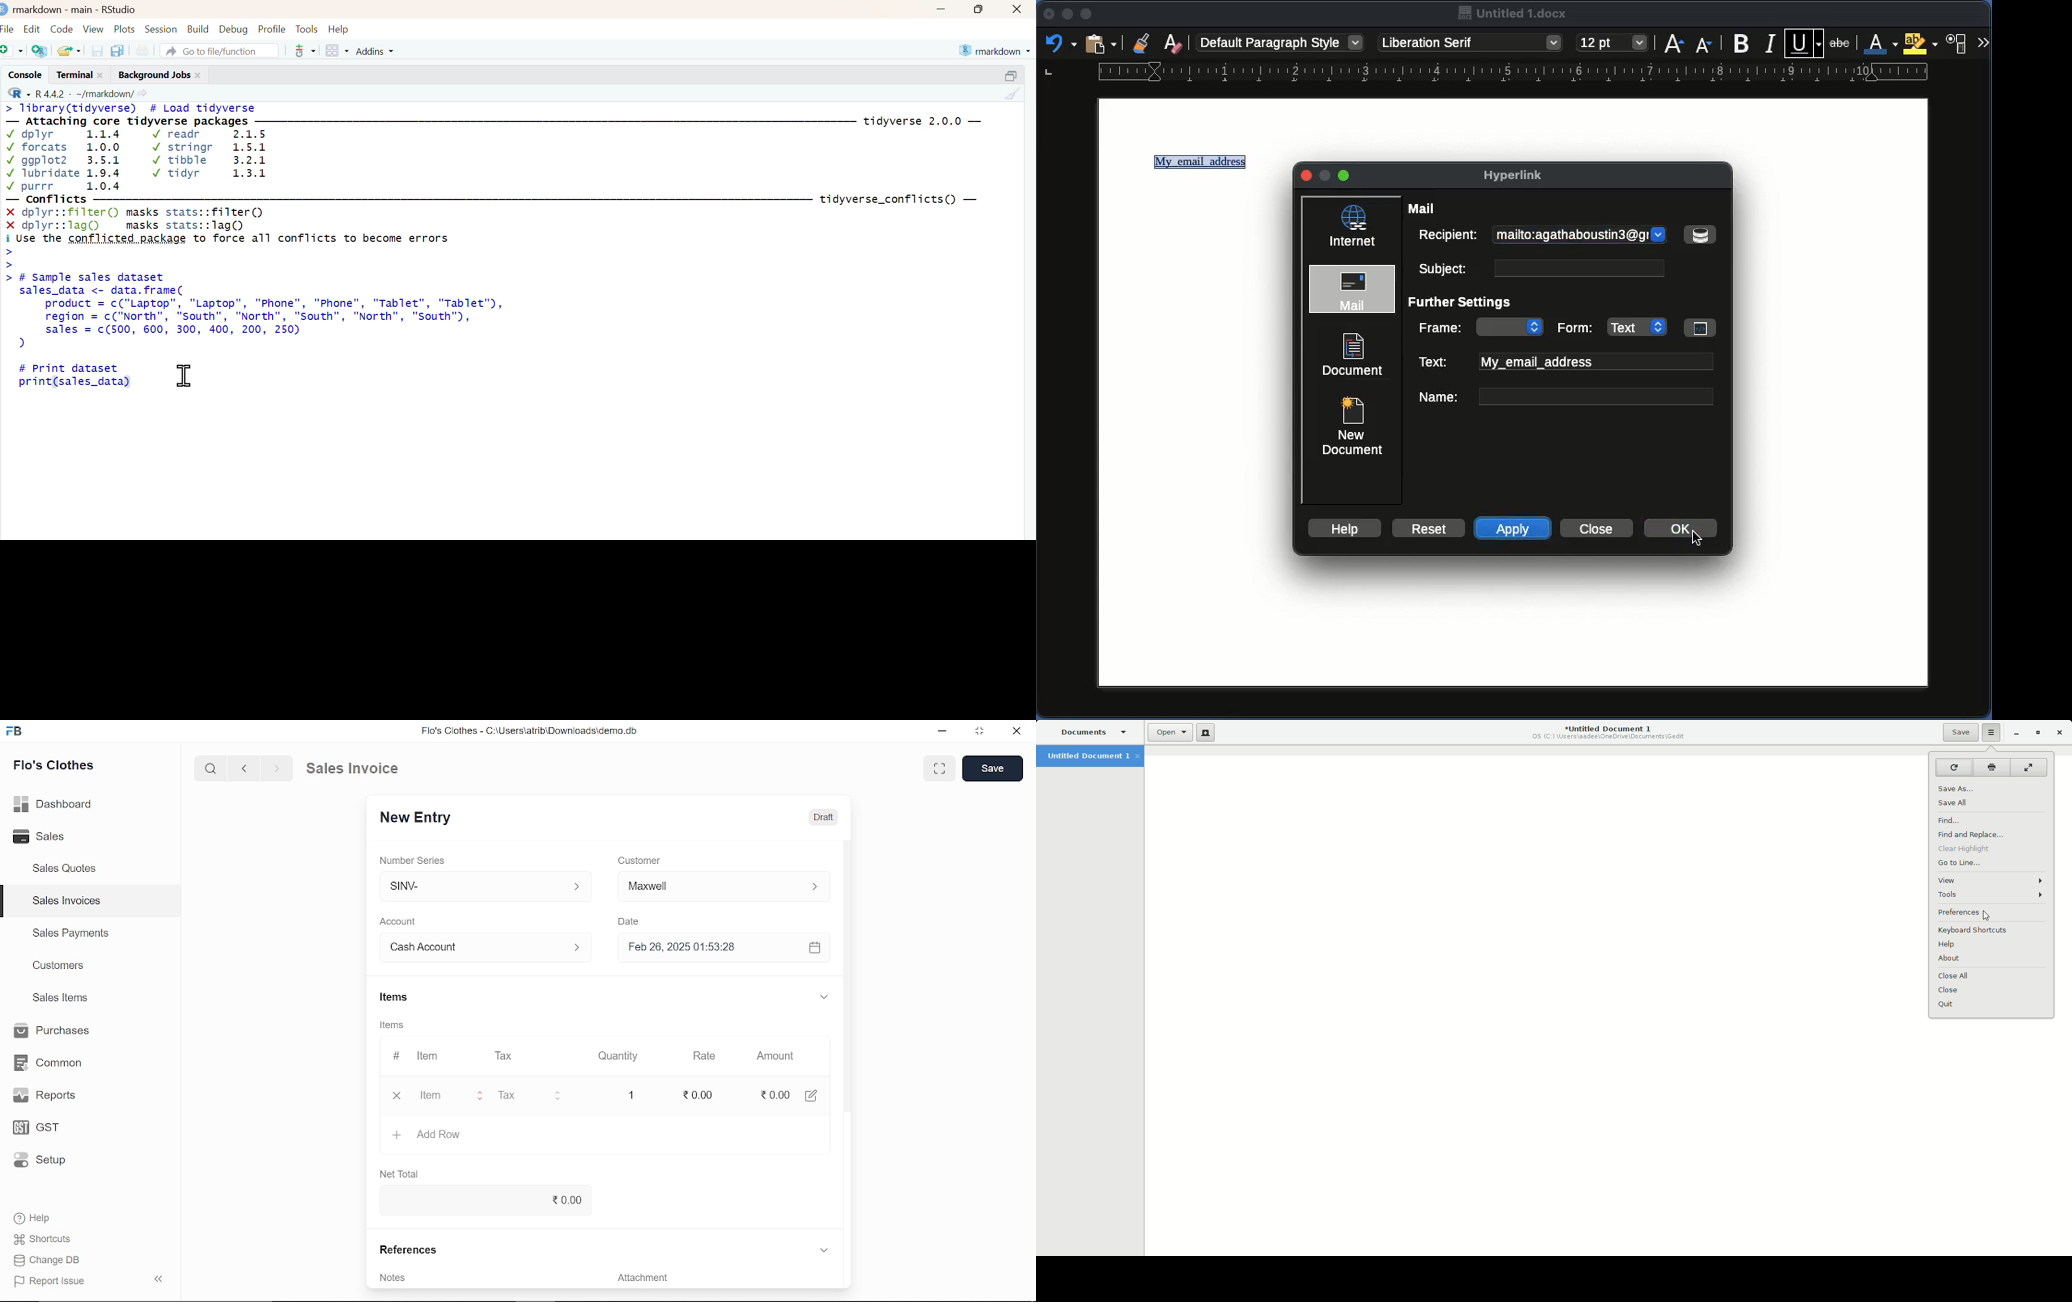 This screenshot has height=1316, width=2072. I want to click on Minimize, so click(1067, 15).